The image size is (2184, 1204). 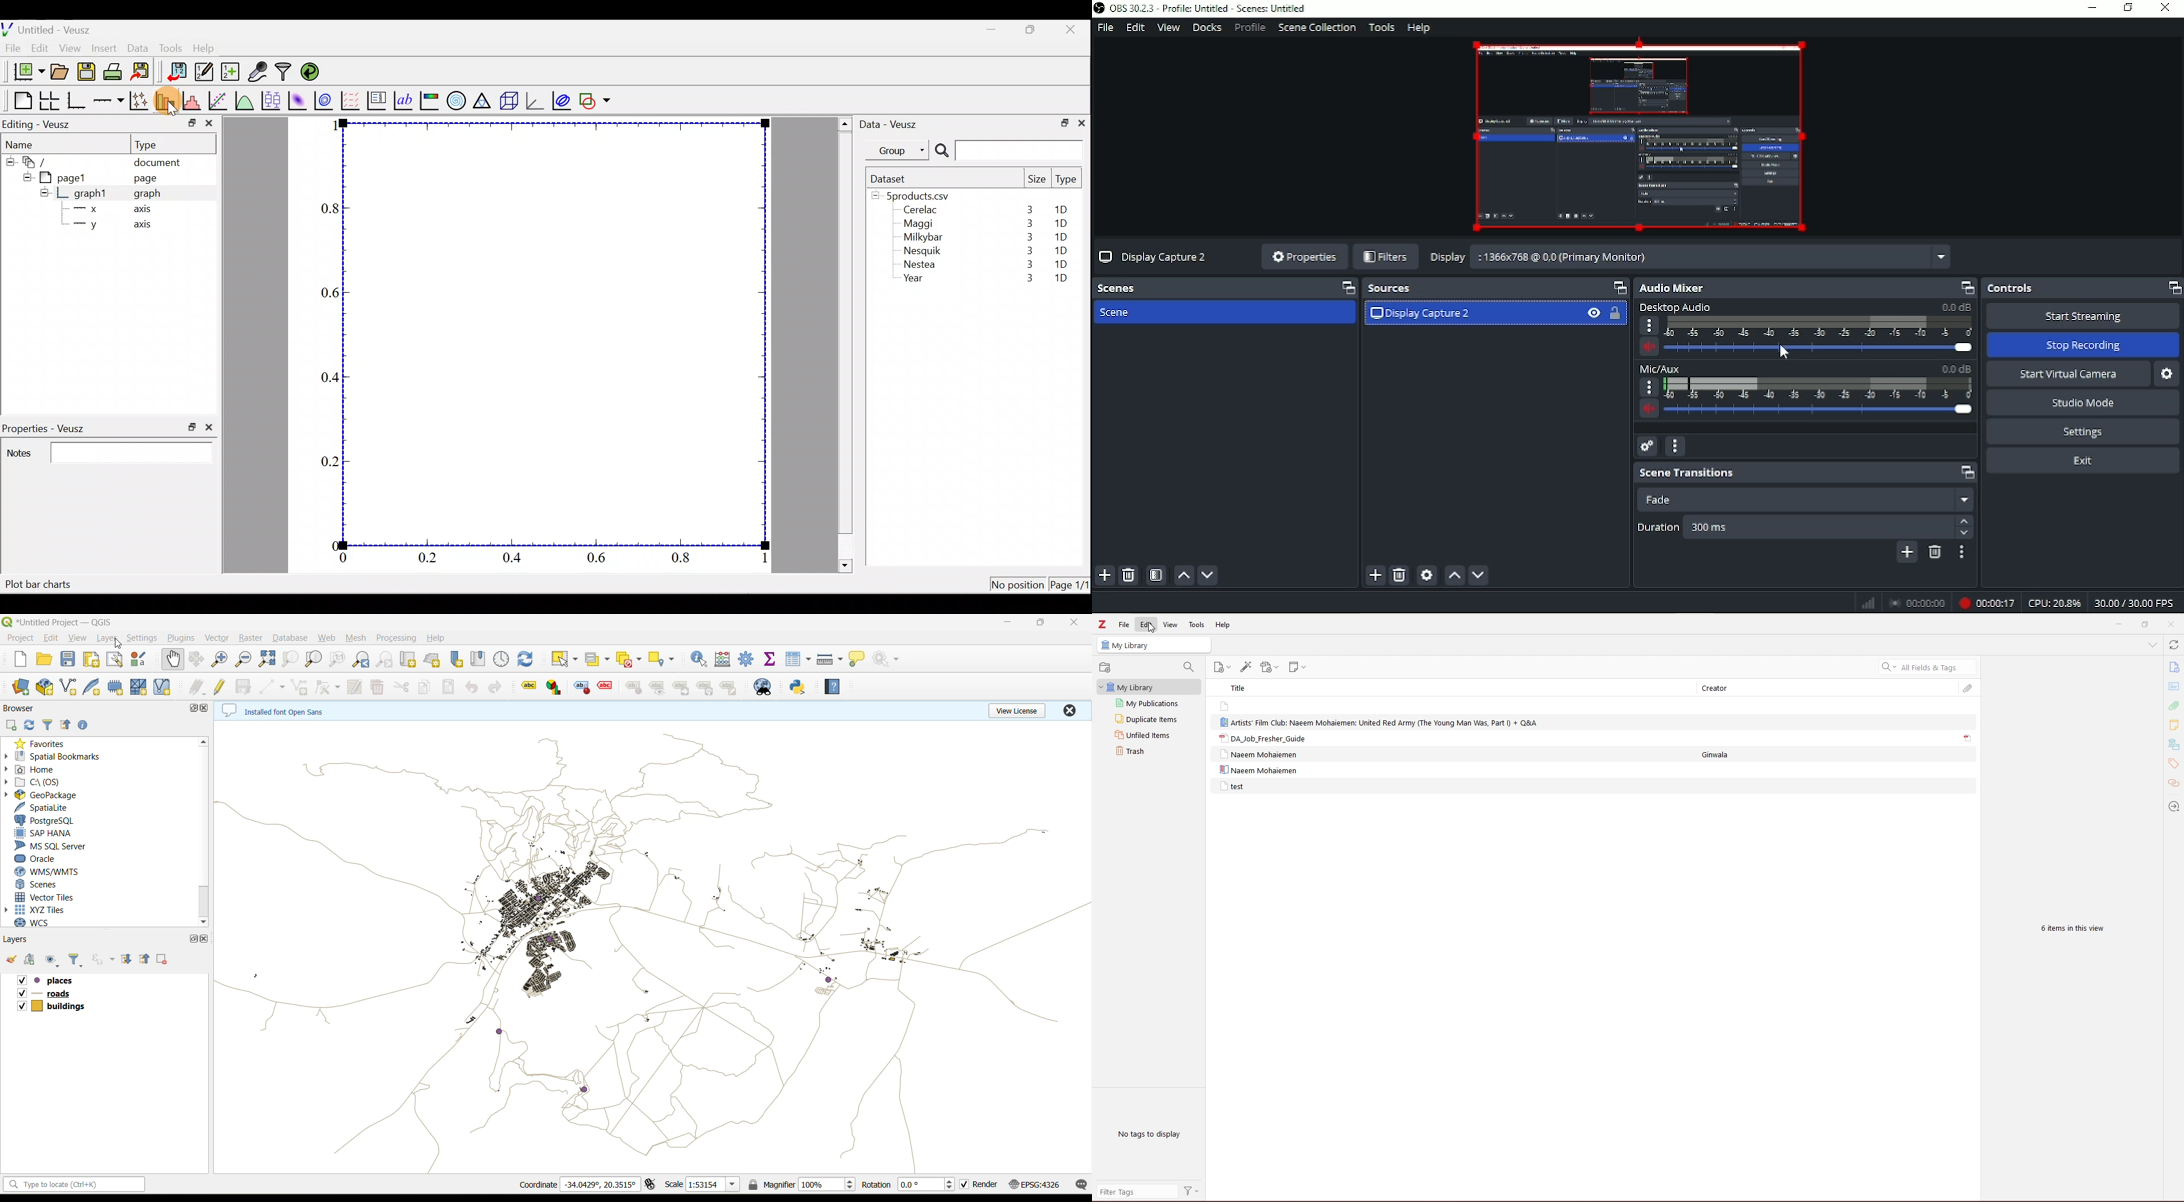 What do you see at coordinates (1675, 446) in the screenshot?
I see `Audio mixer menu` at bounding box center [1675, 446].